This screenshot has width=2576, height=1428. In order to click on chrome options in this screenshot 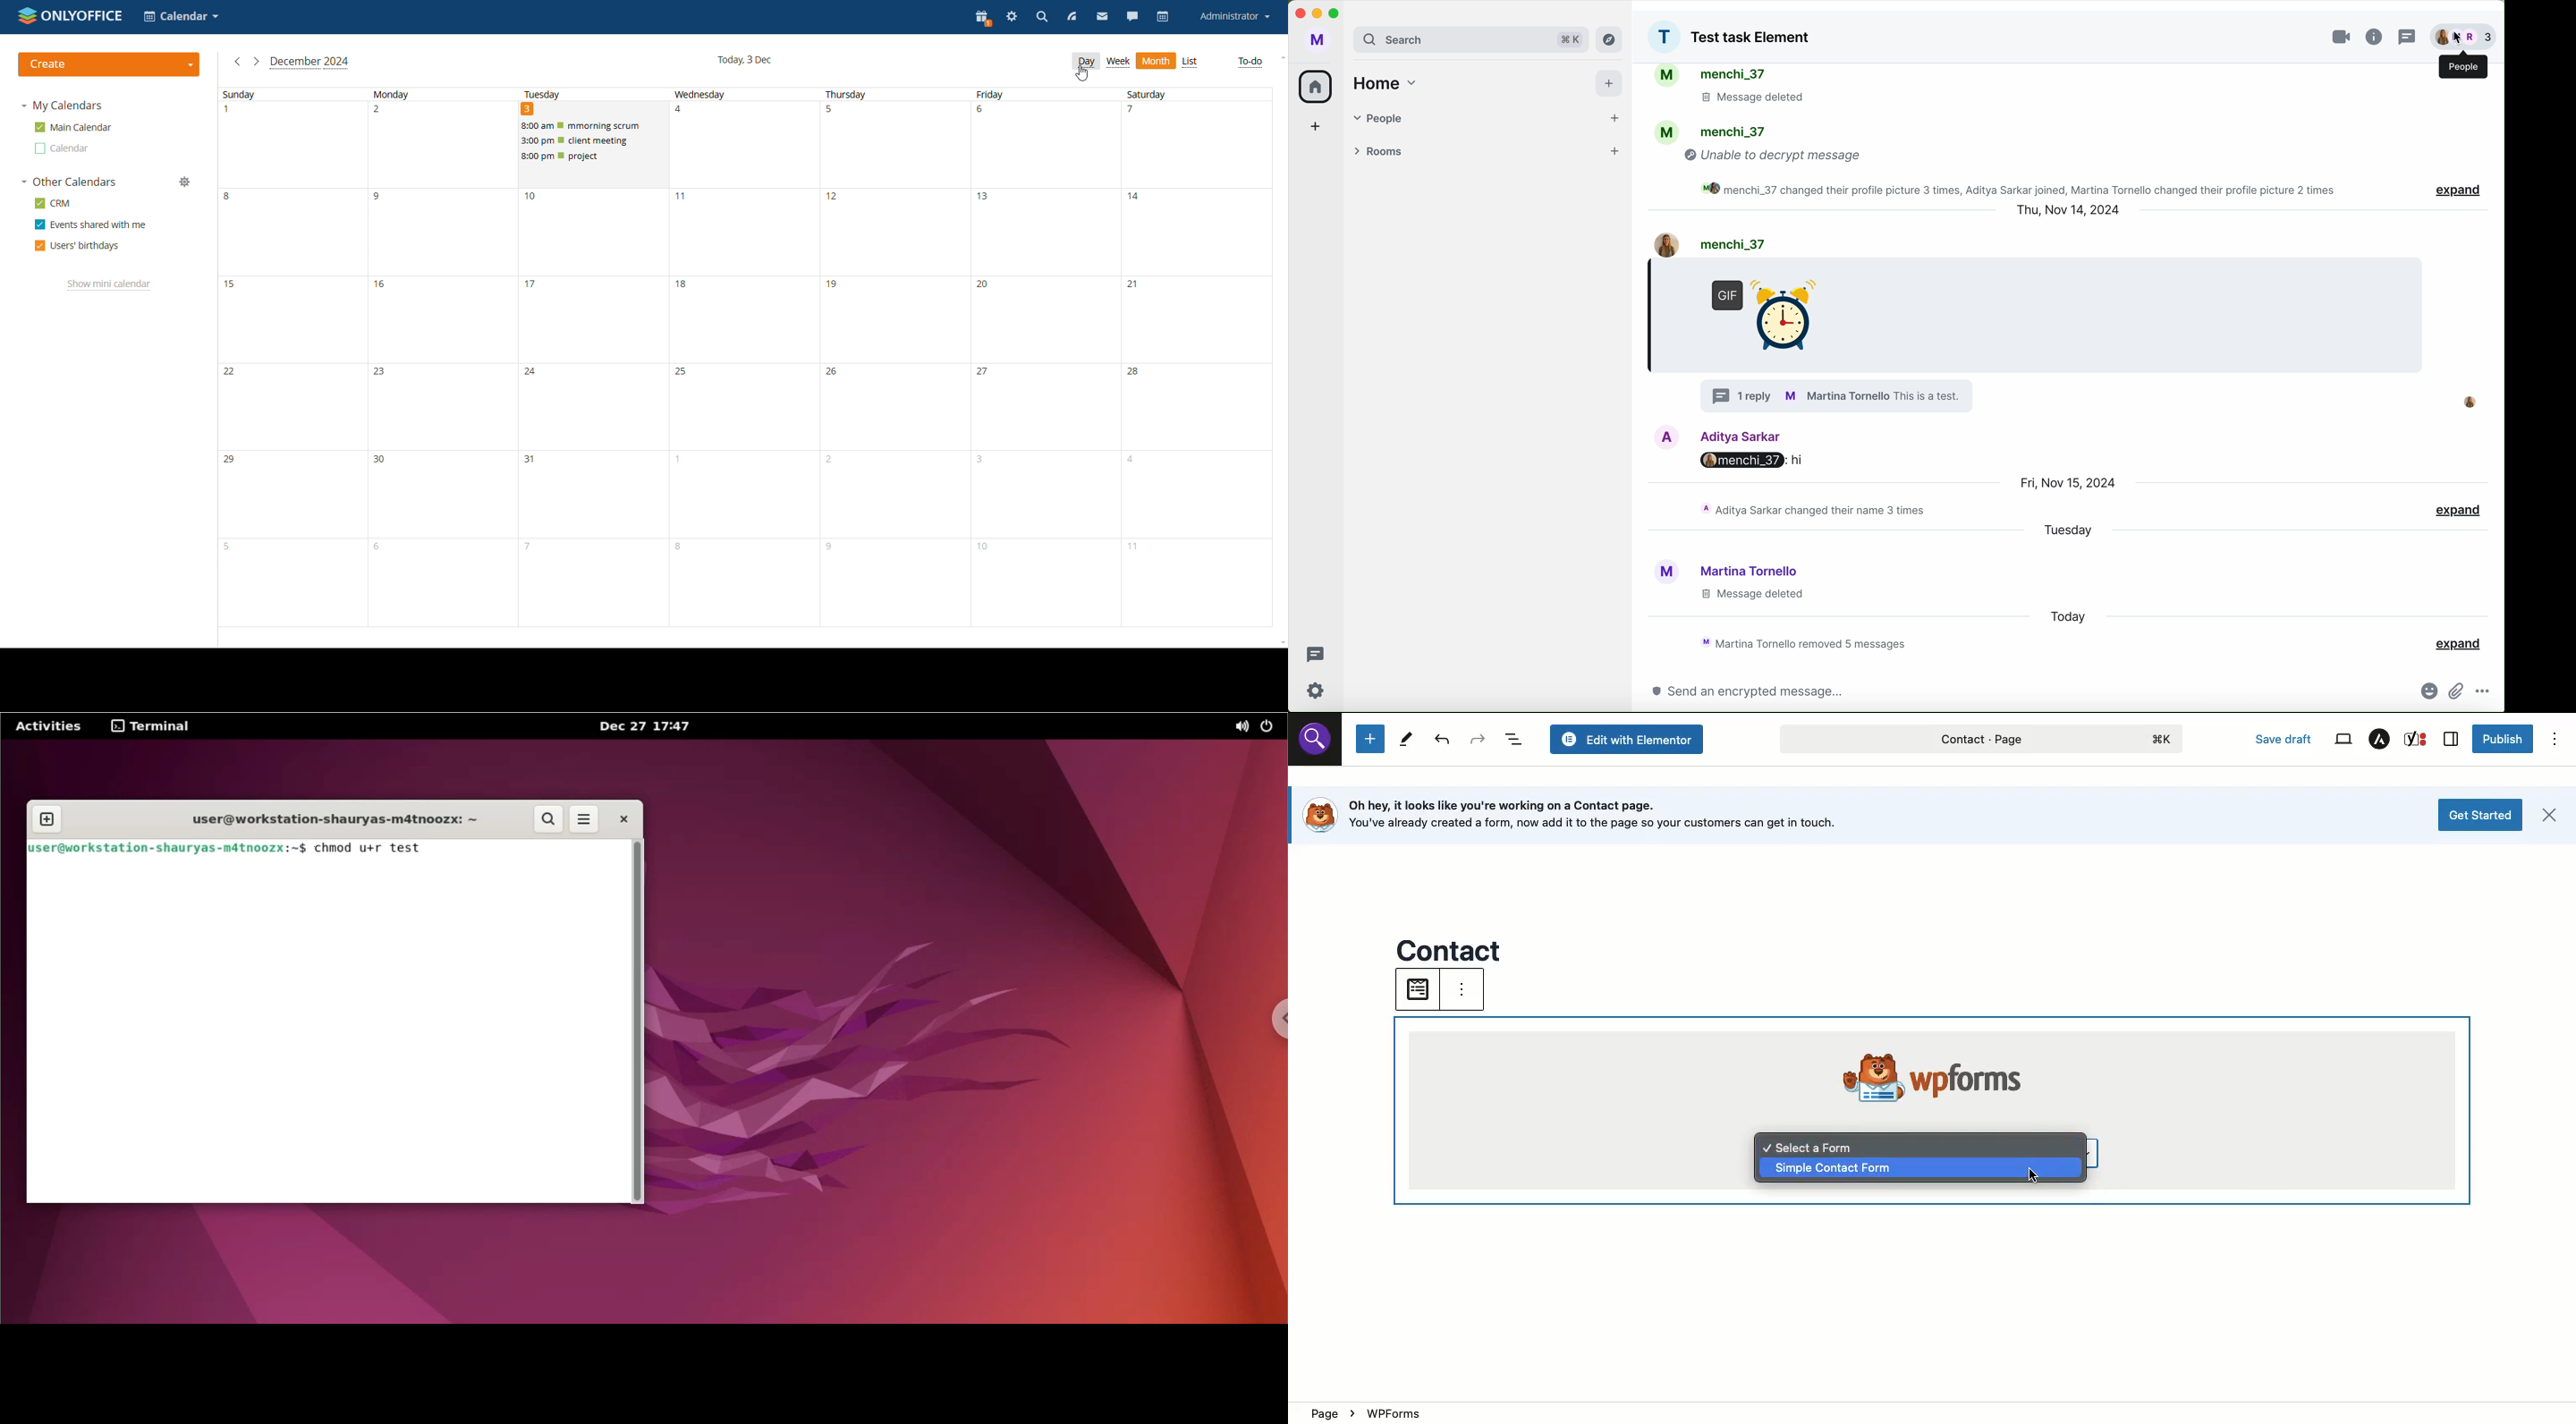, I will do `click(1273, 1019)`.